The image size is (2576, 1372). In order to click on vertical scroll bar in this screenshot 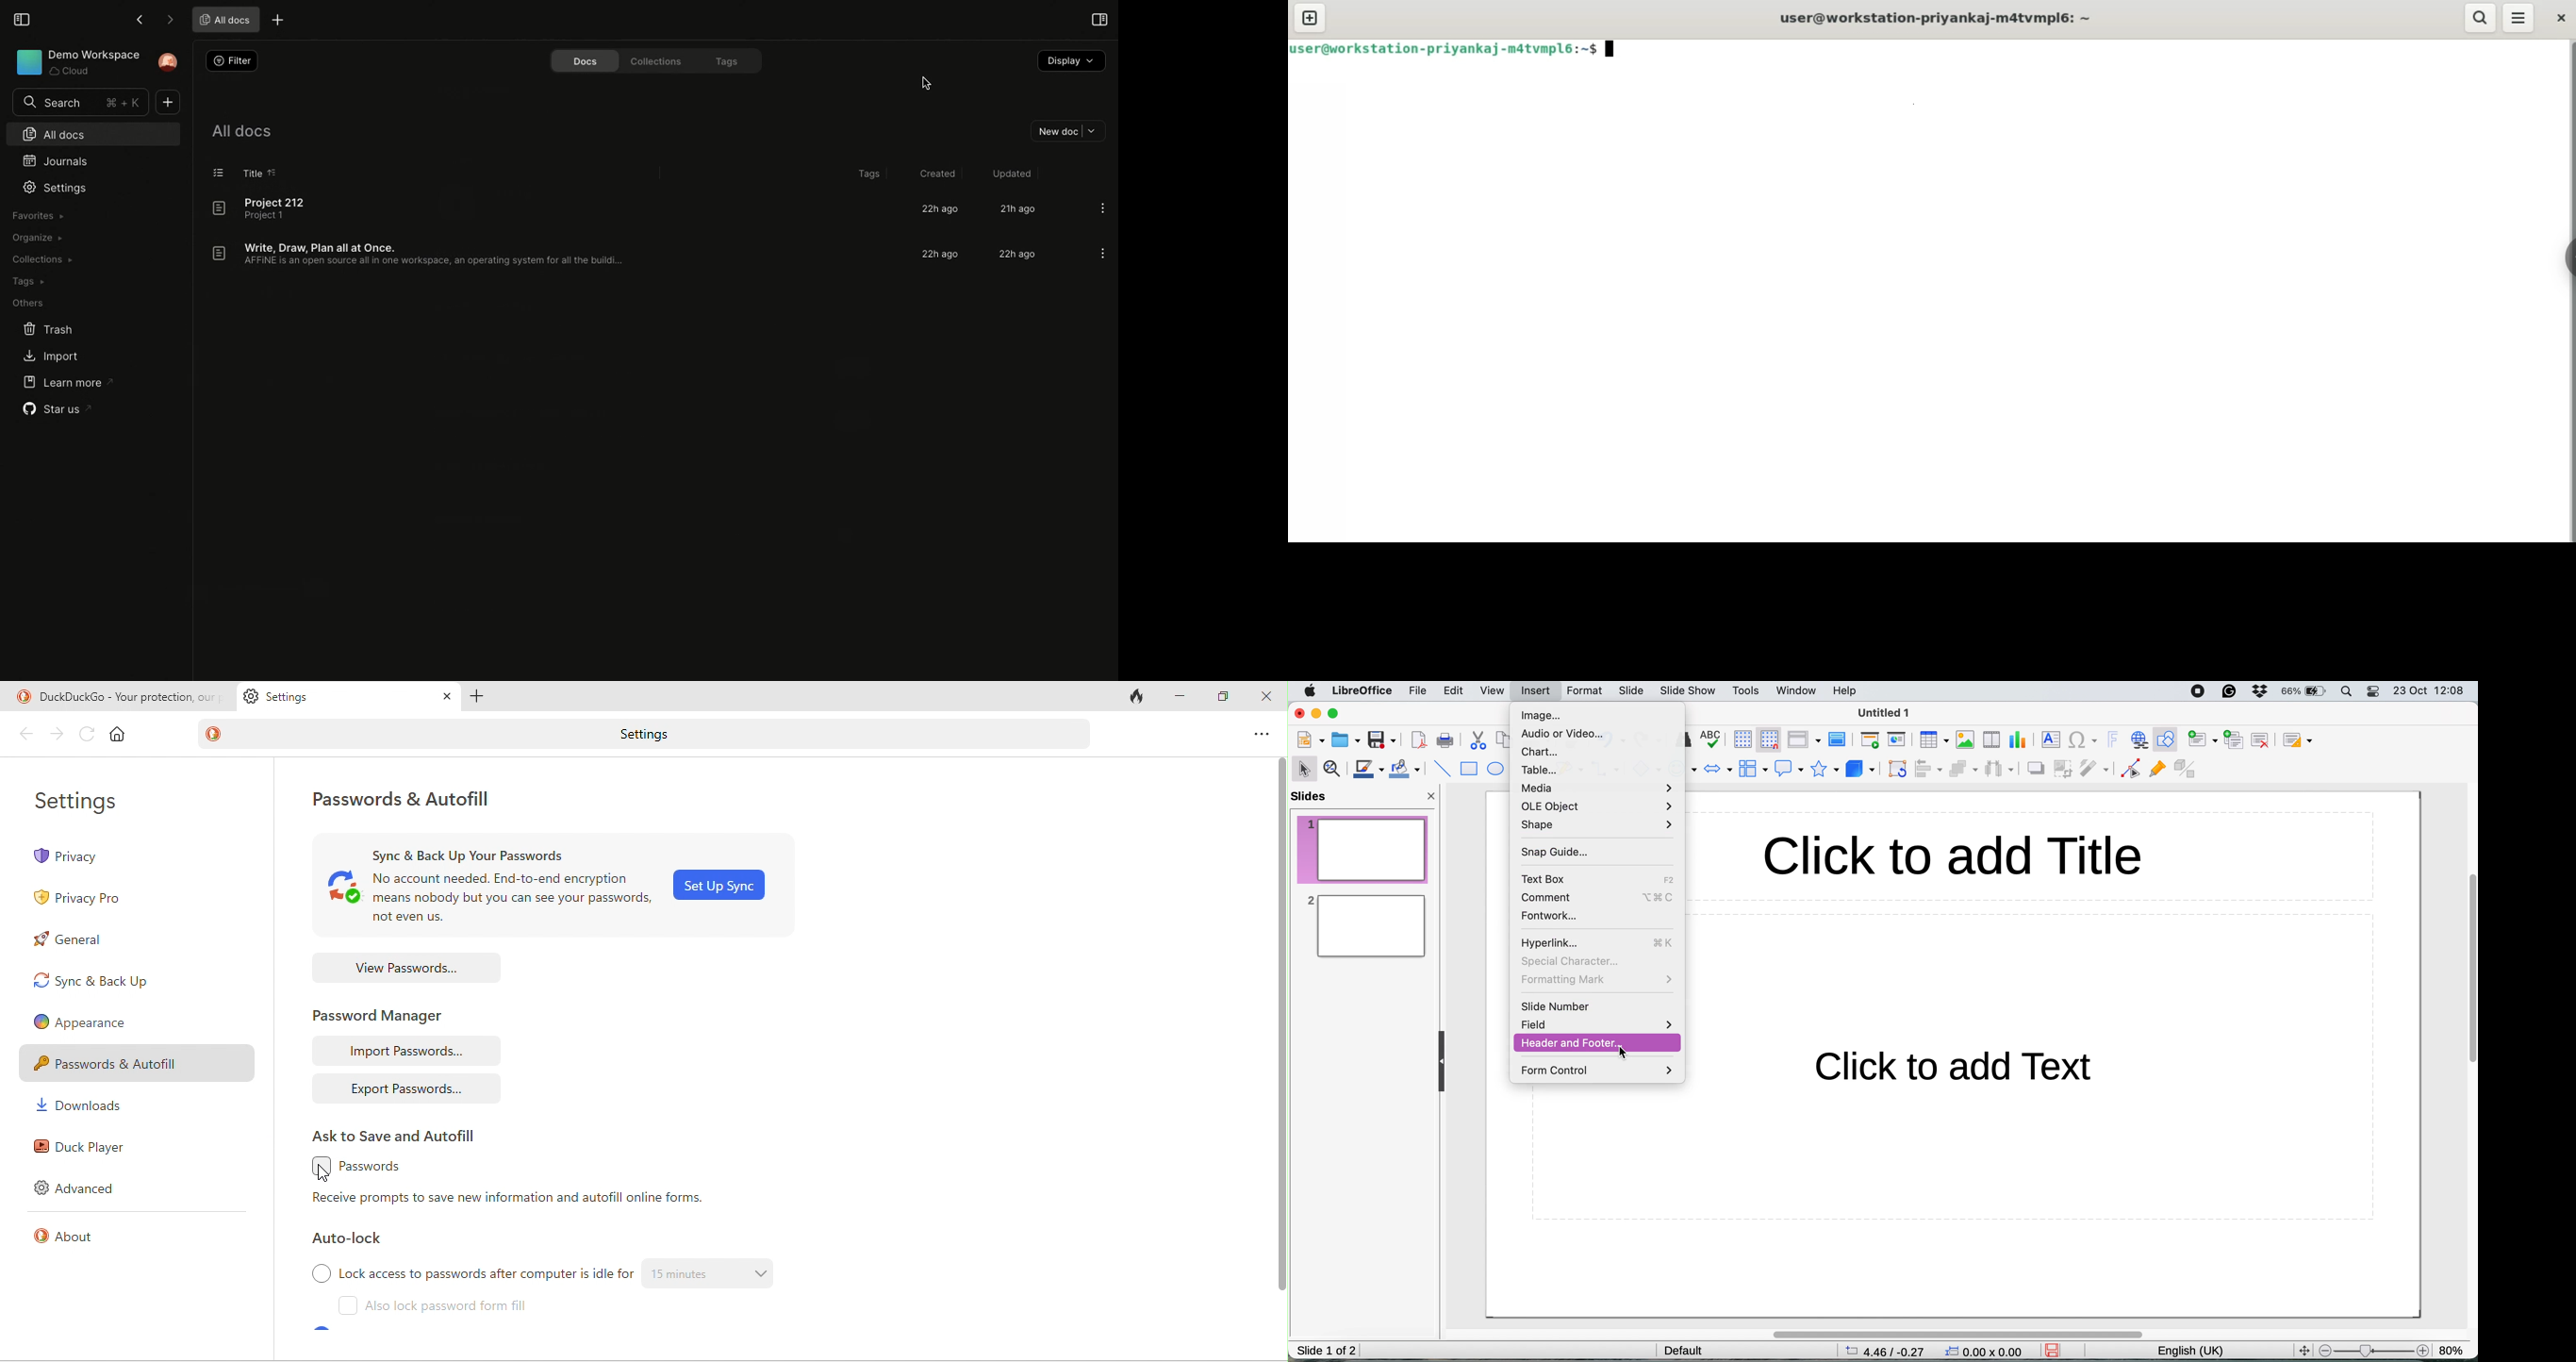, I will do `click(2467, 978)`.